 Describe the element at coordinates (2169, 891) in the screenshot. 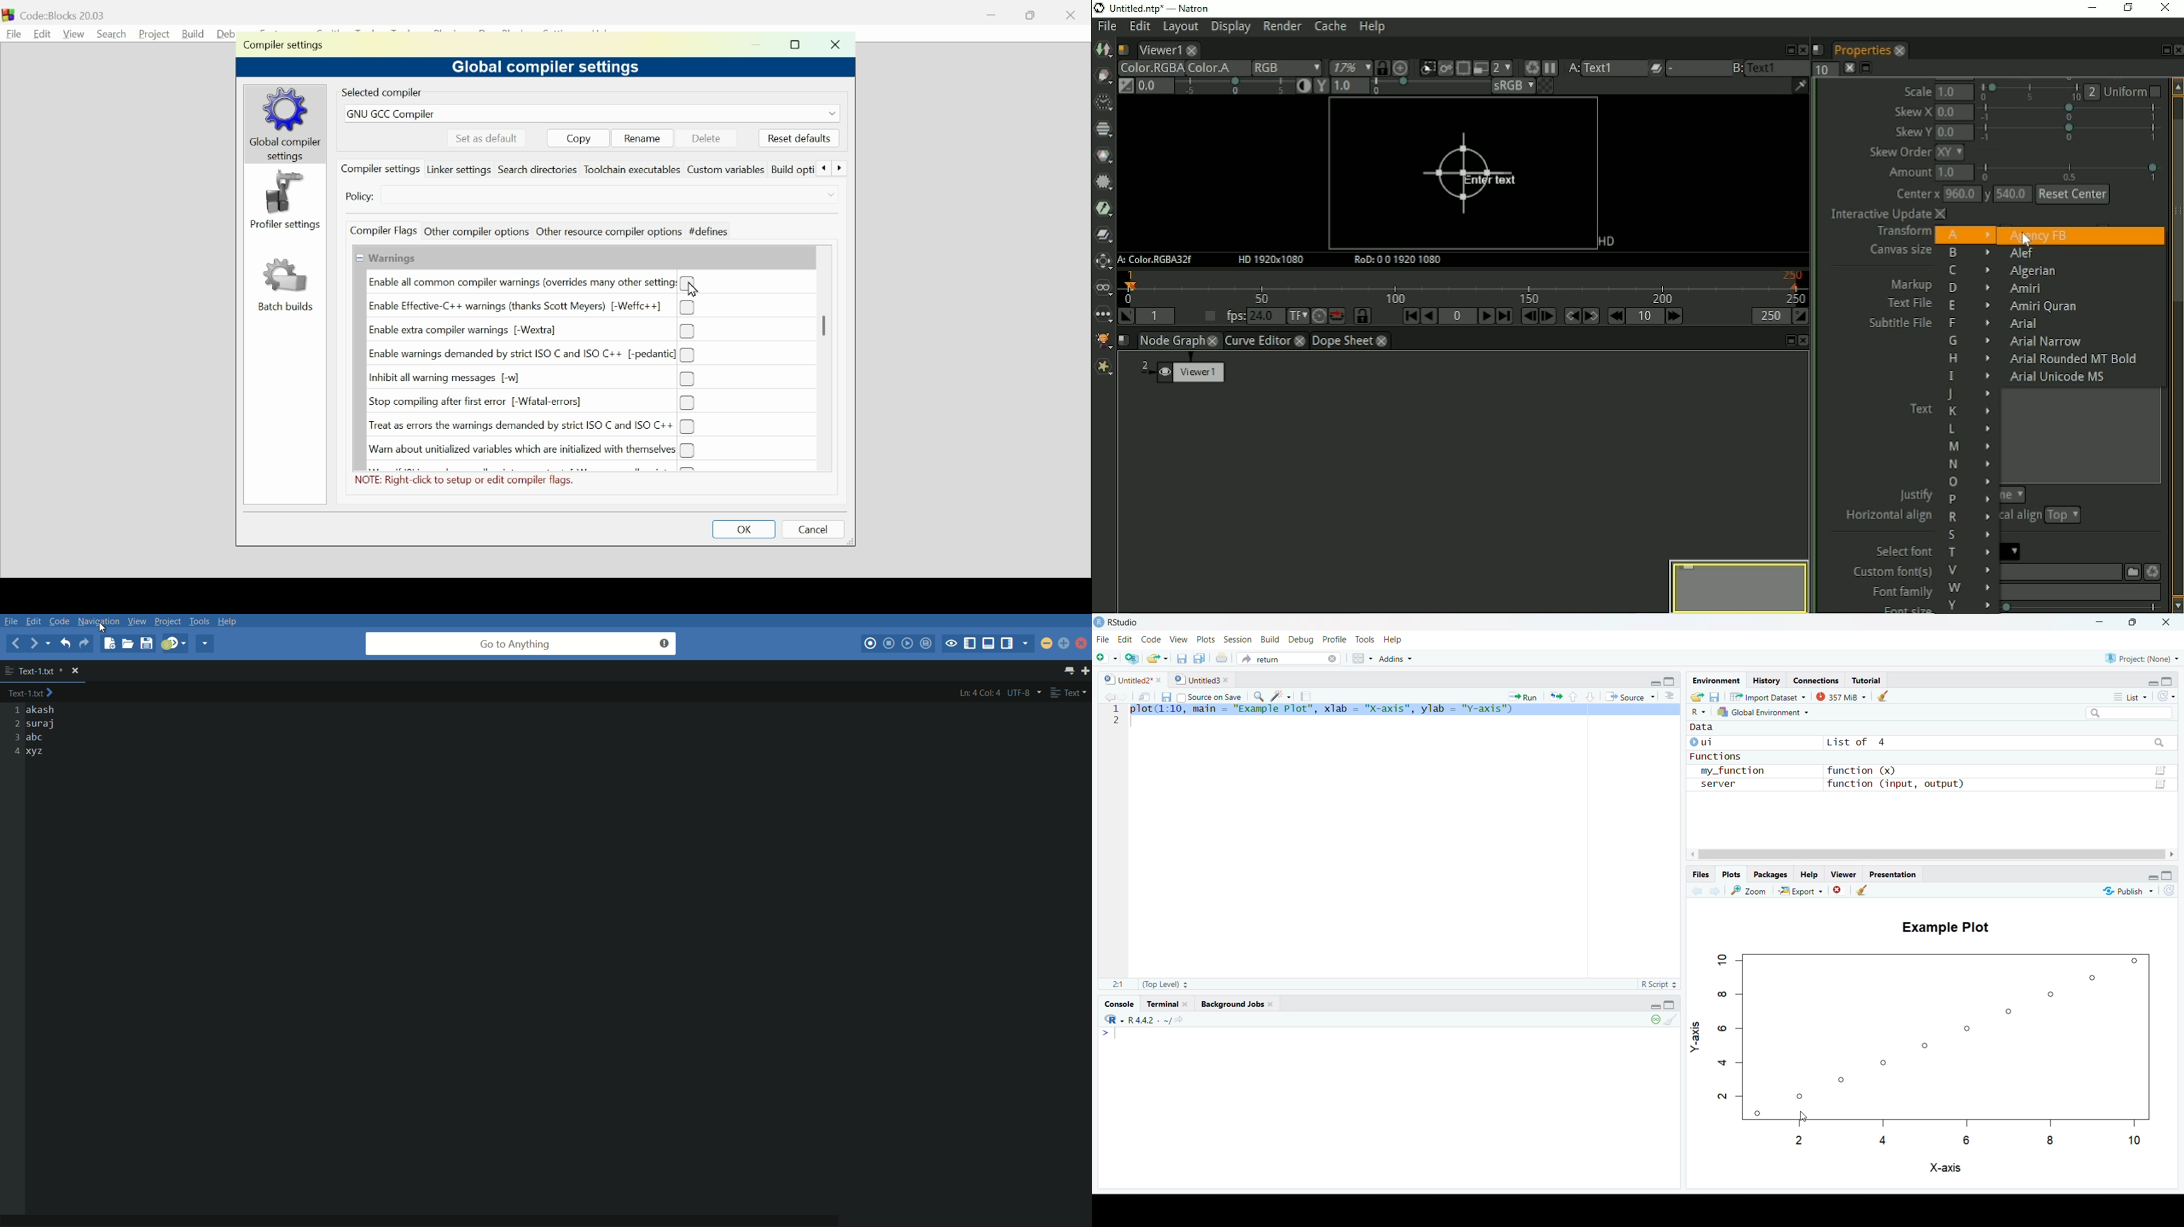

I see `Refresh file listing` at that location.